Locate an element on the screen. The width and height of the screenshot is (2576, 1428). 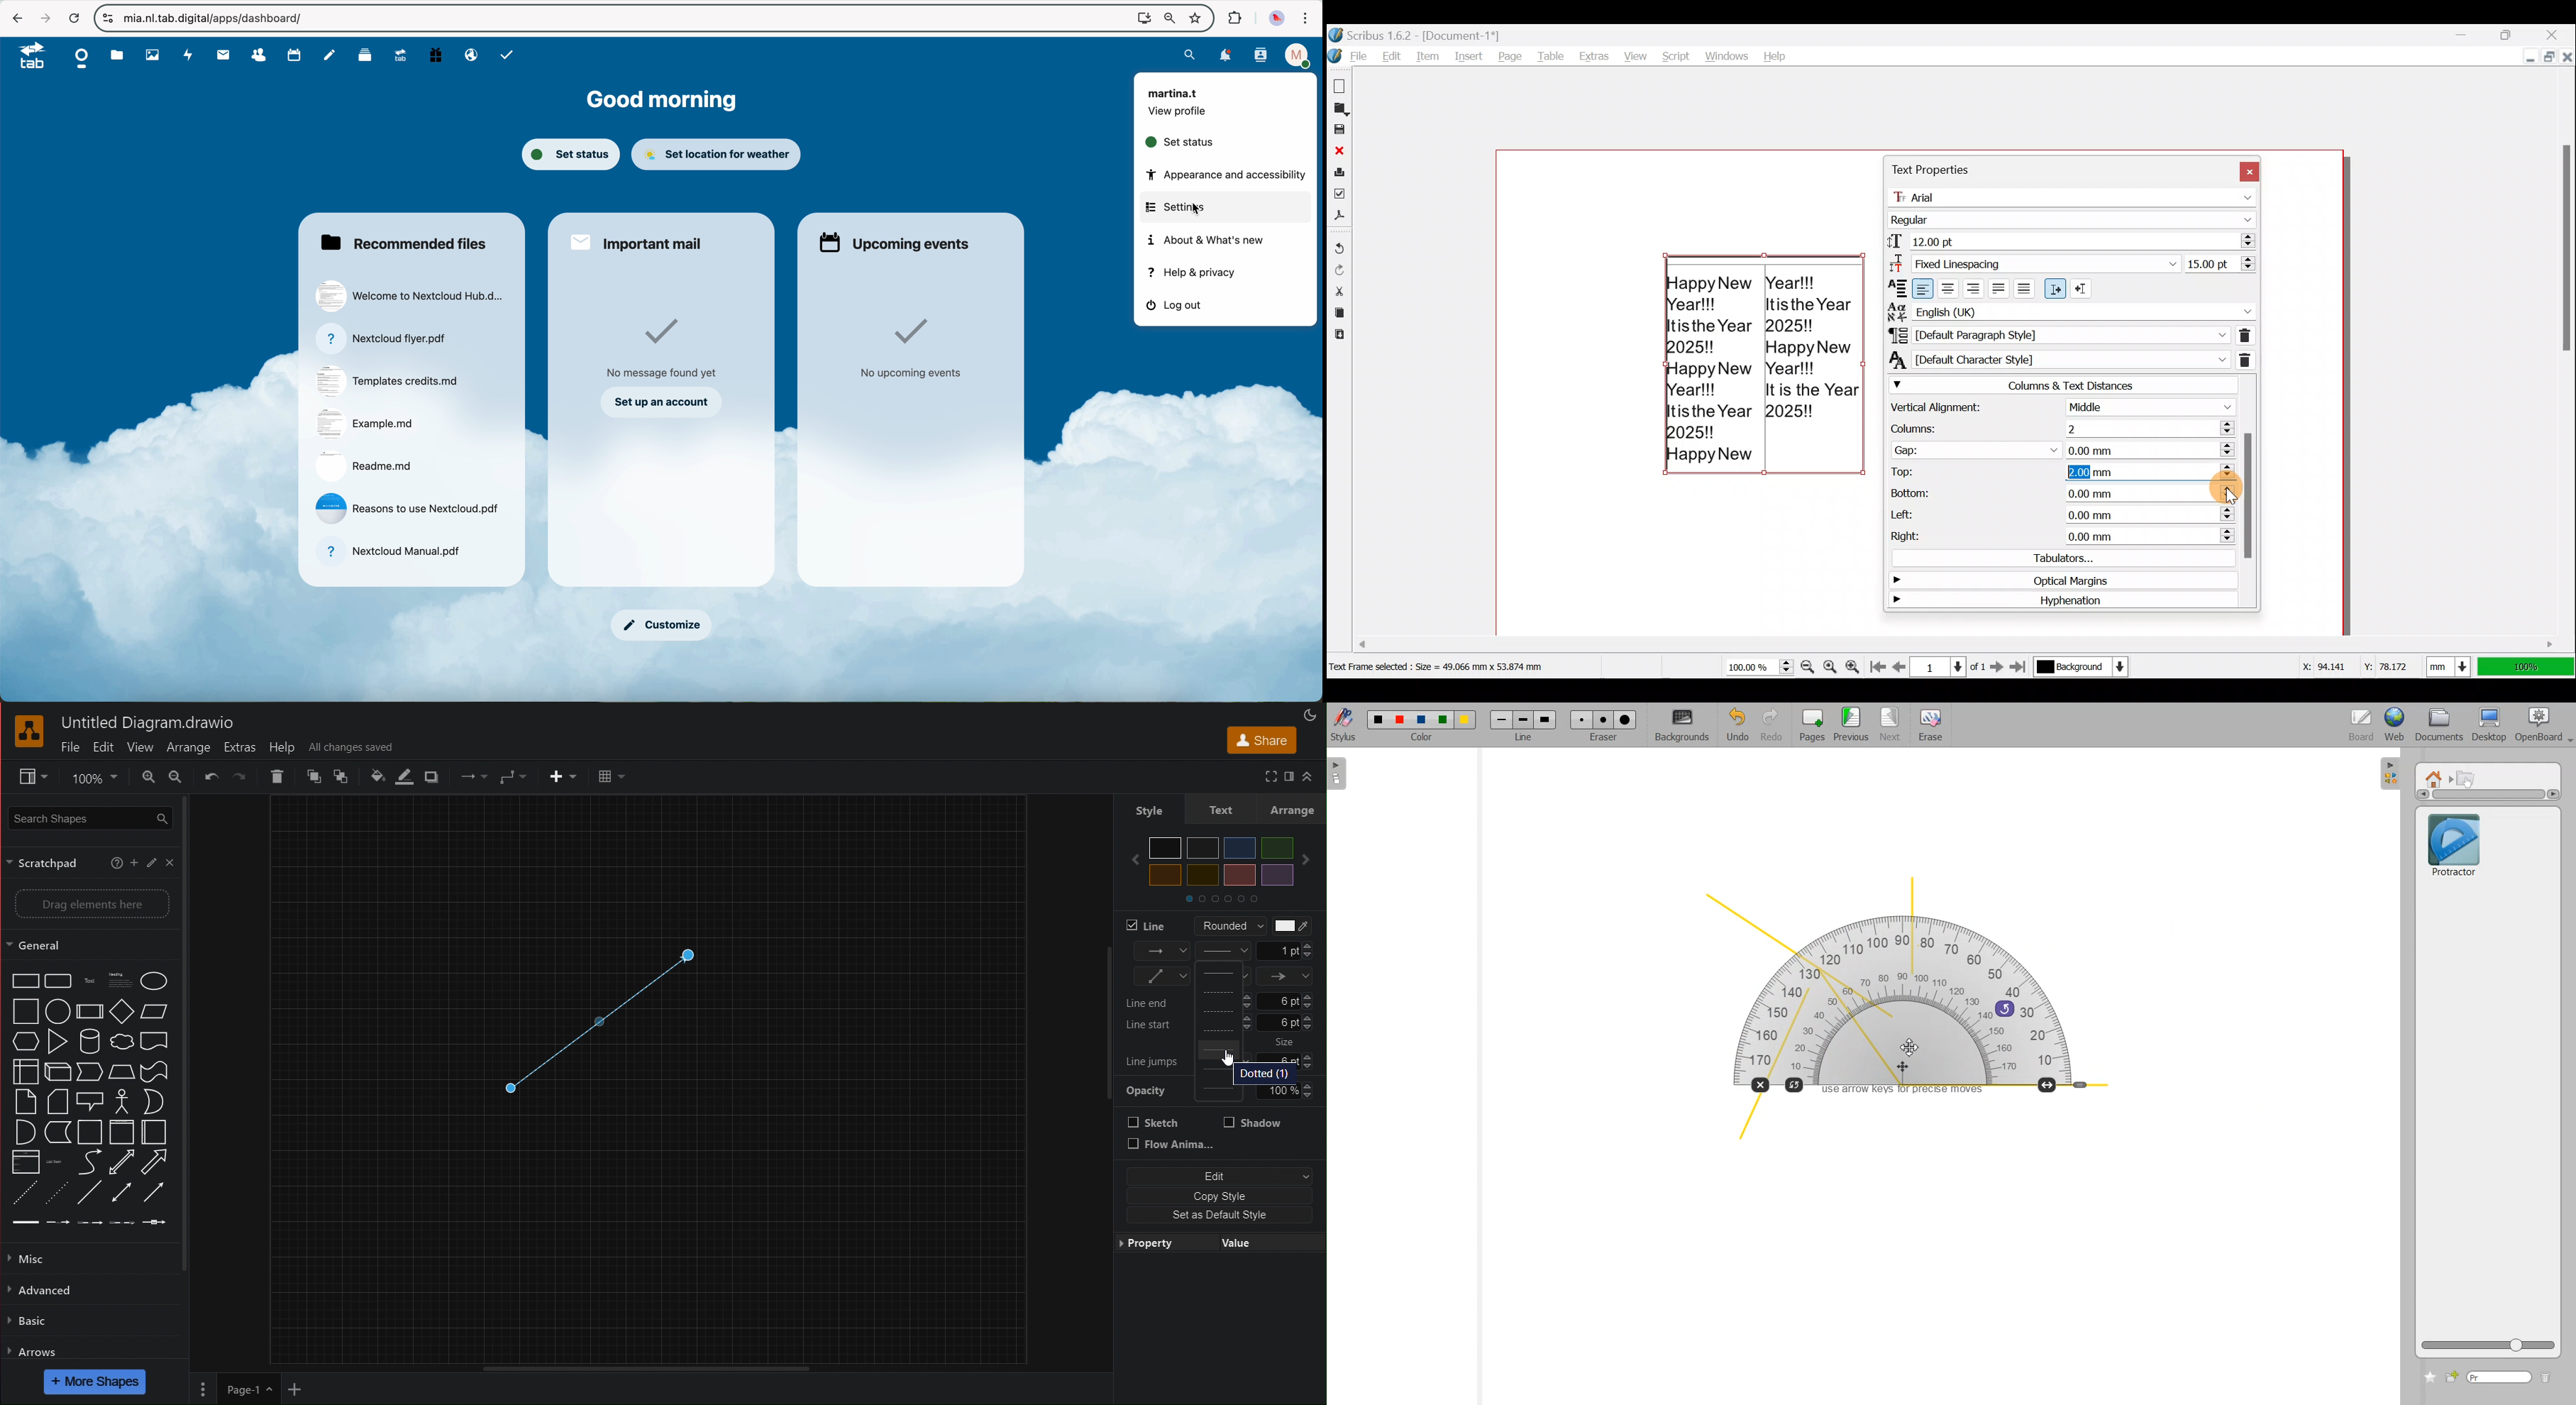
Line is located at coordinates (1149, 925).